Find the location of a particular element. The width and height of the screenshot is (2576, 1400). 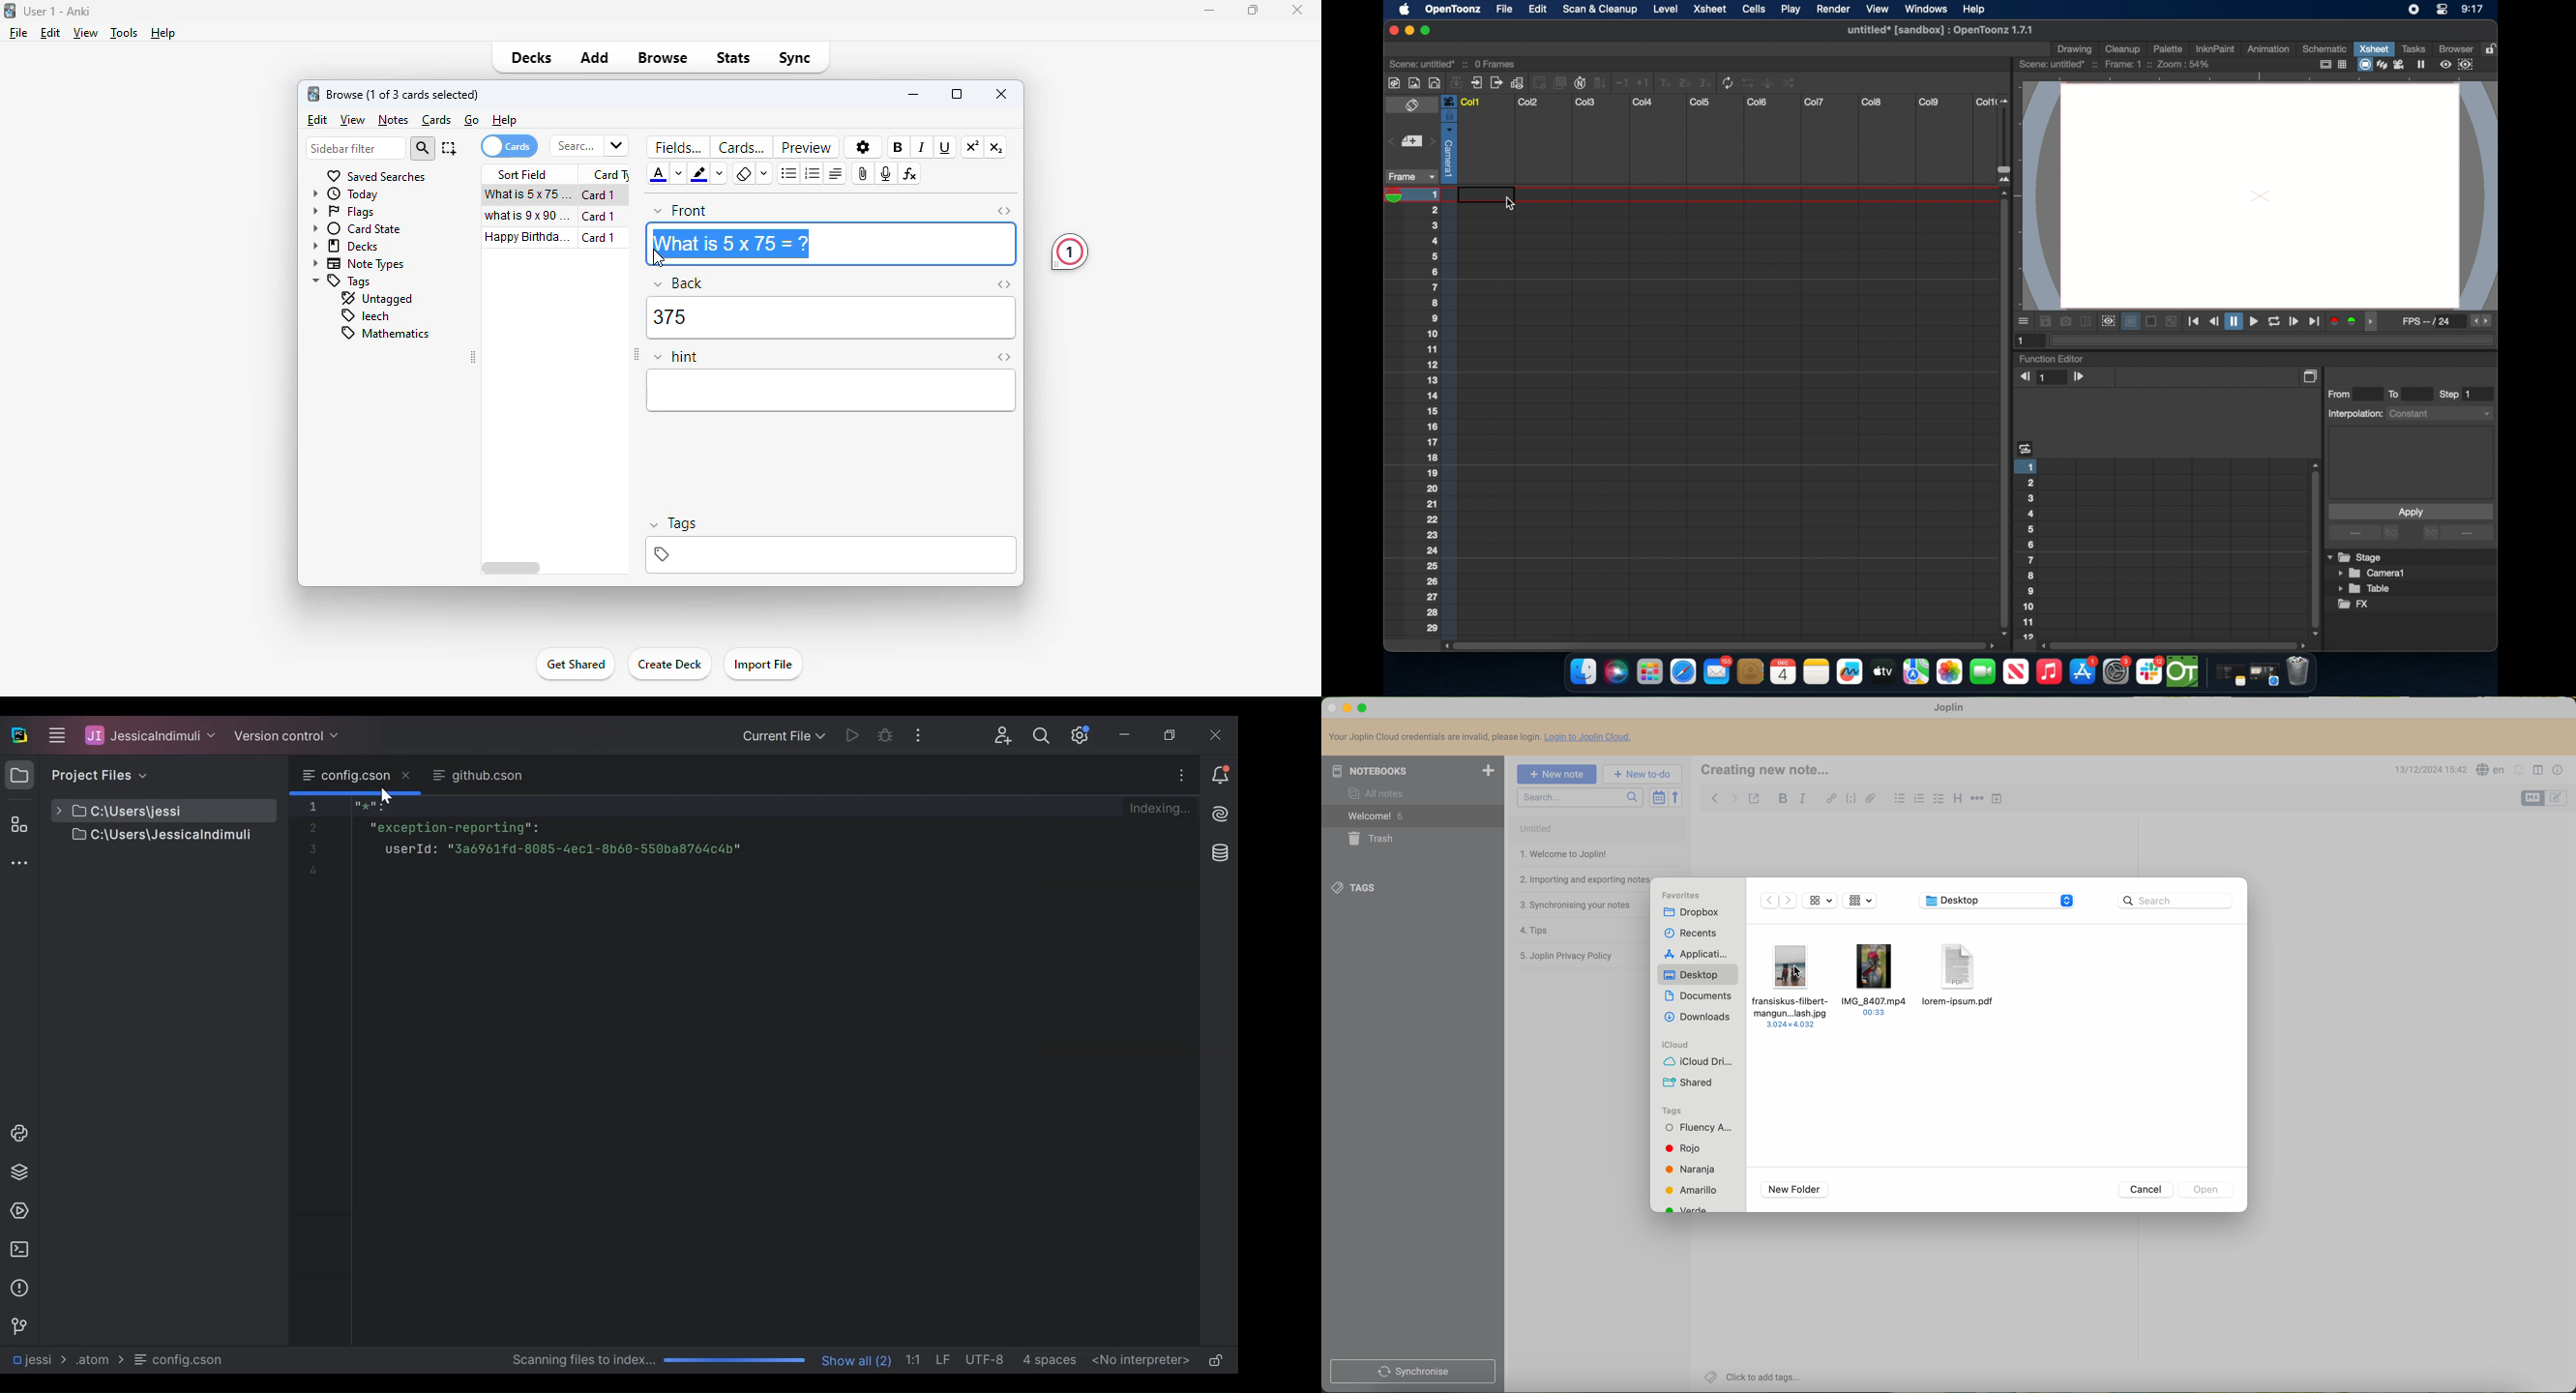

change color is located at coordinates (720, 175).